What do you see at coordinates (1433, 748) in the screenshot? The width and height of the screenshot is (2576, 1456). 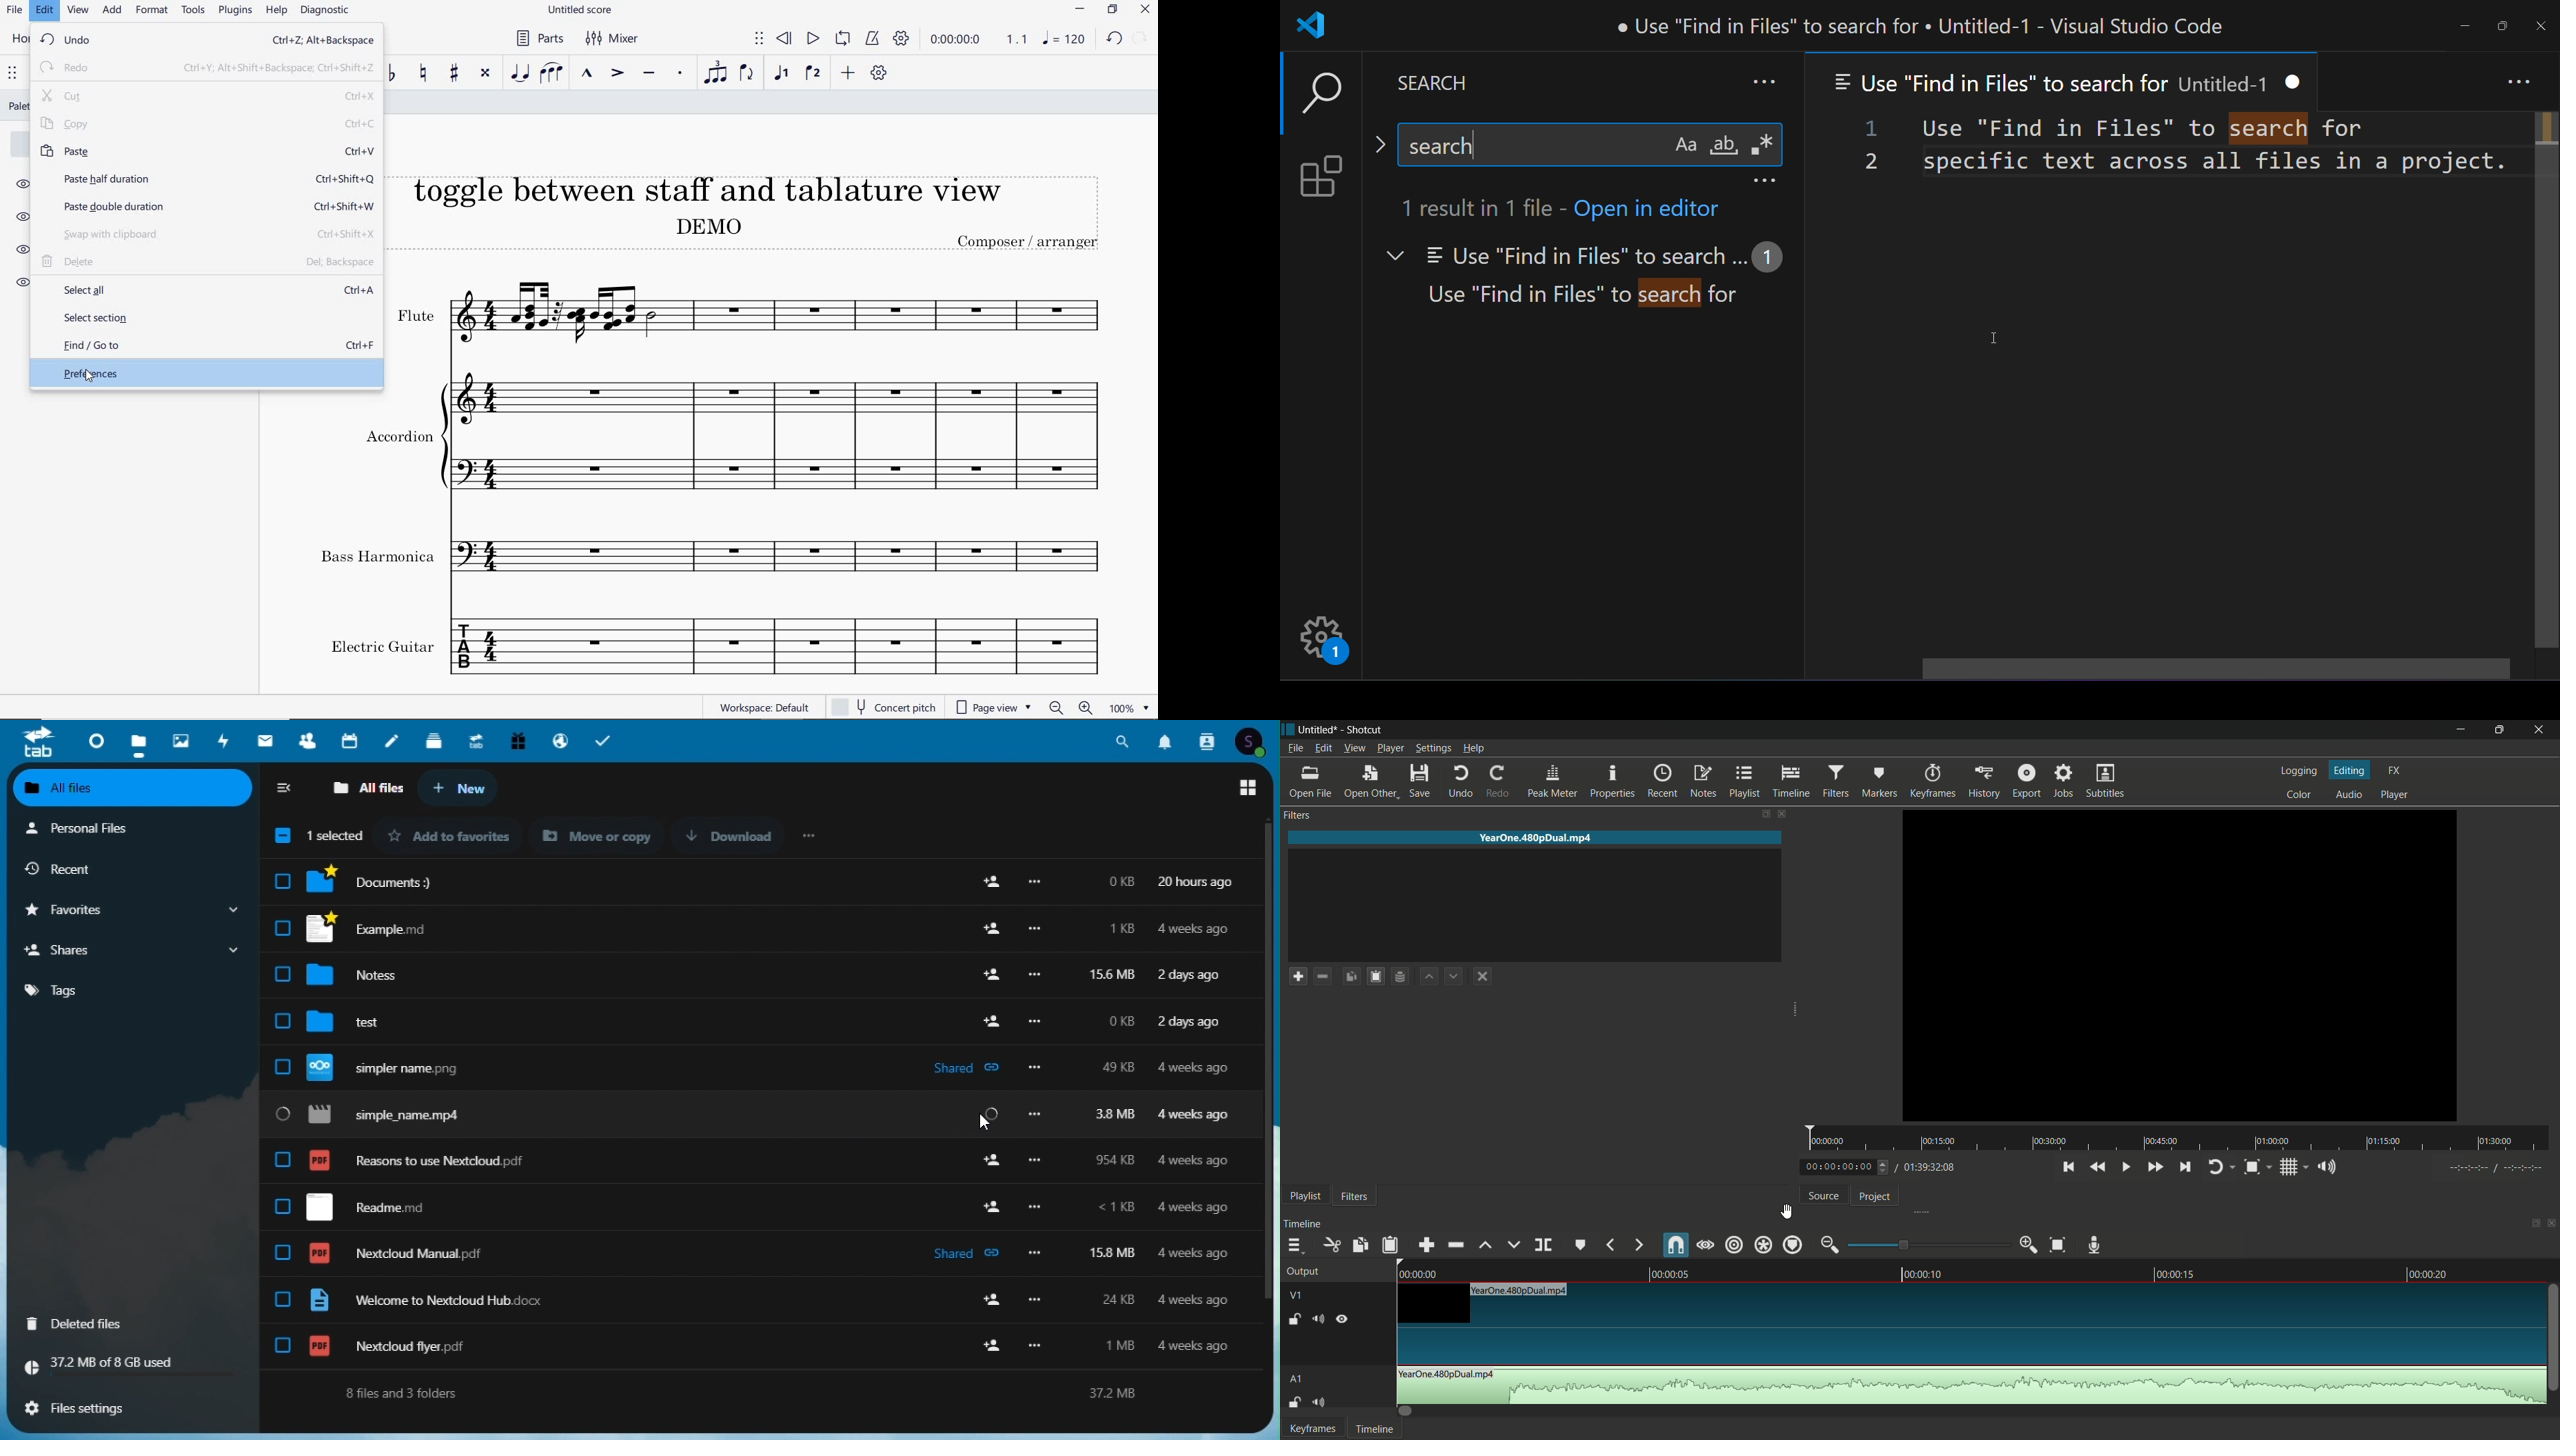 I see `settings menu` at bounding box center [1433, 748].